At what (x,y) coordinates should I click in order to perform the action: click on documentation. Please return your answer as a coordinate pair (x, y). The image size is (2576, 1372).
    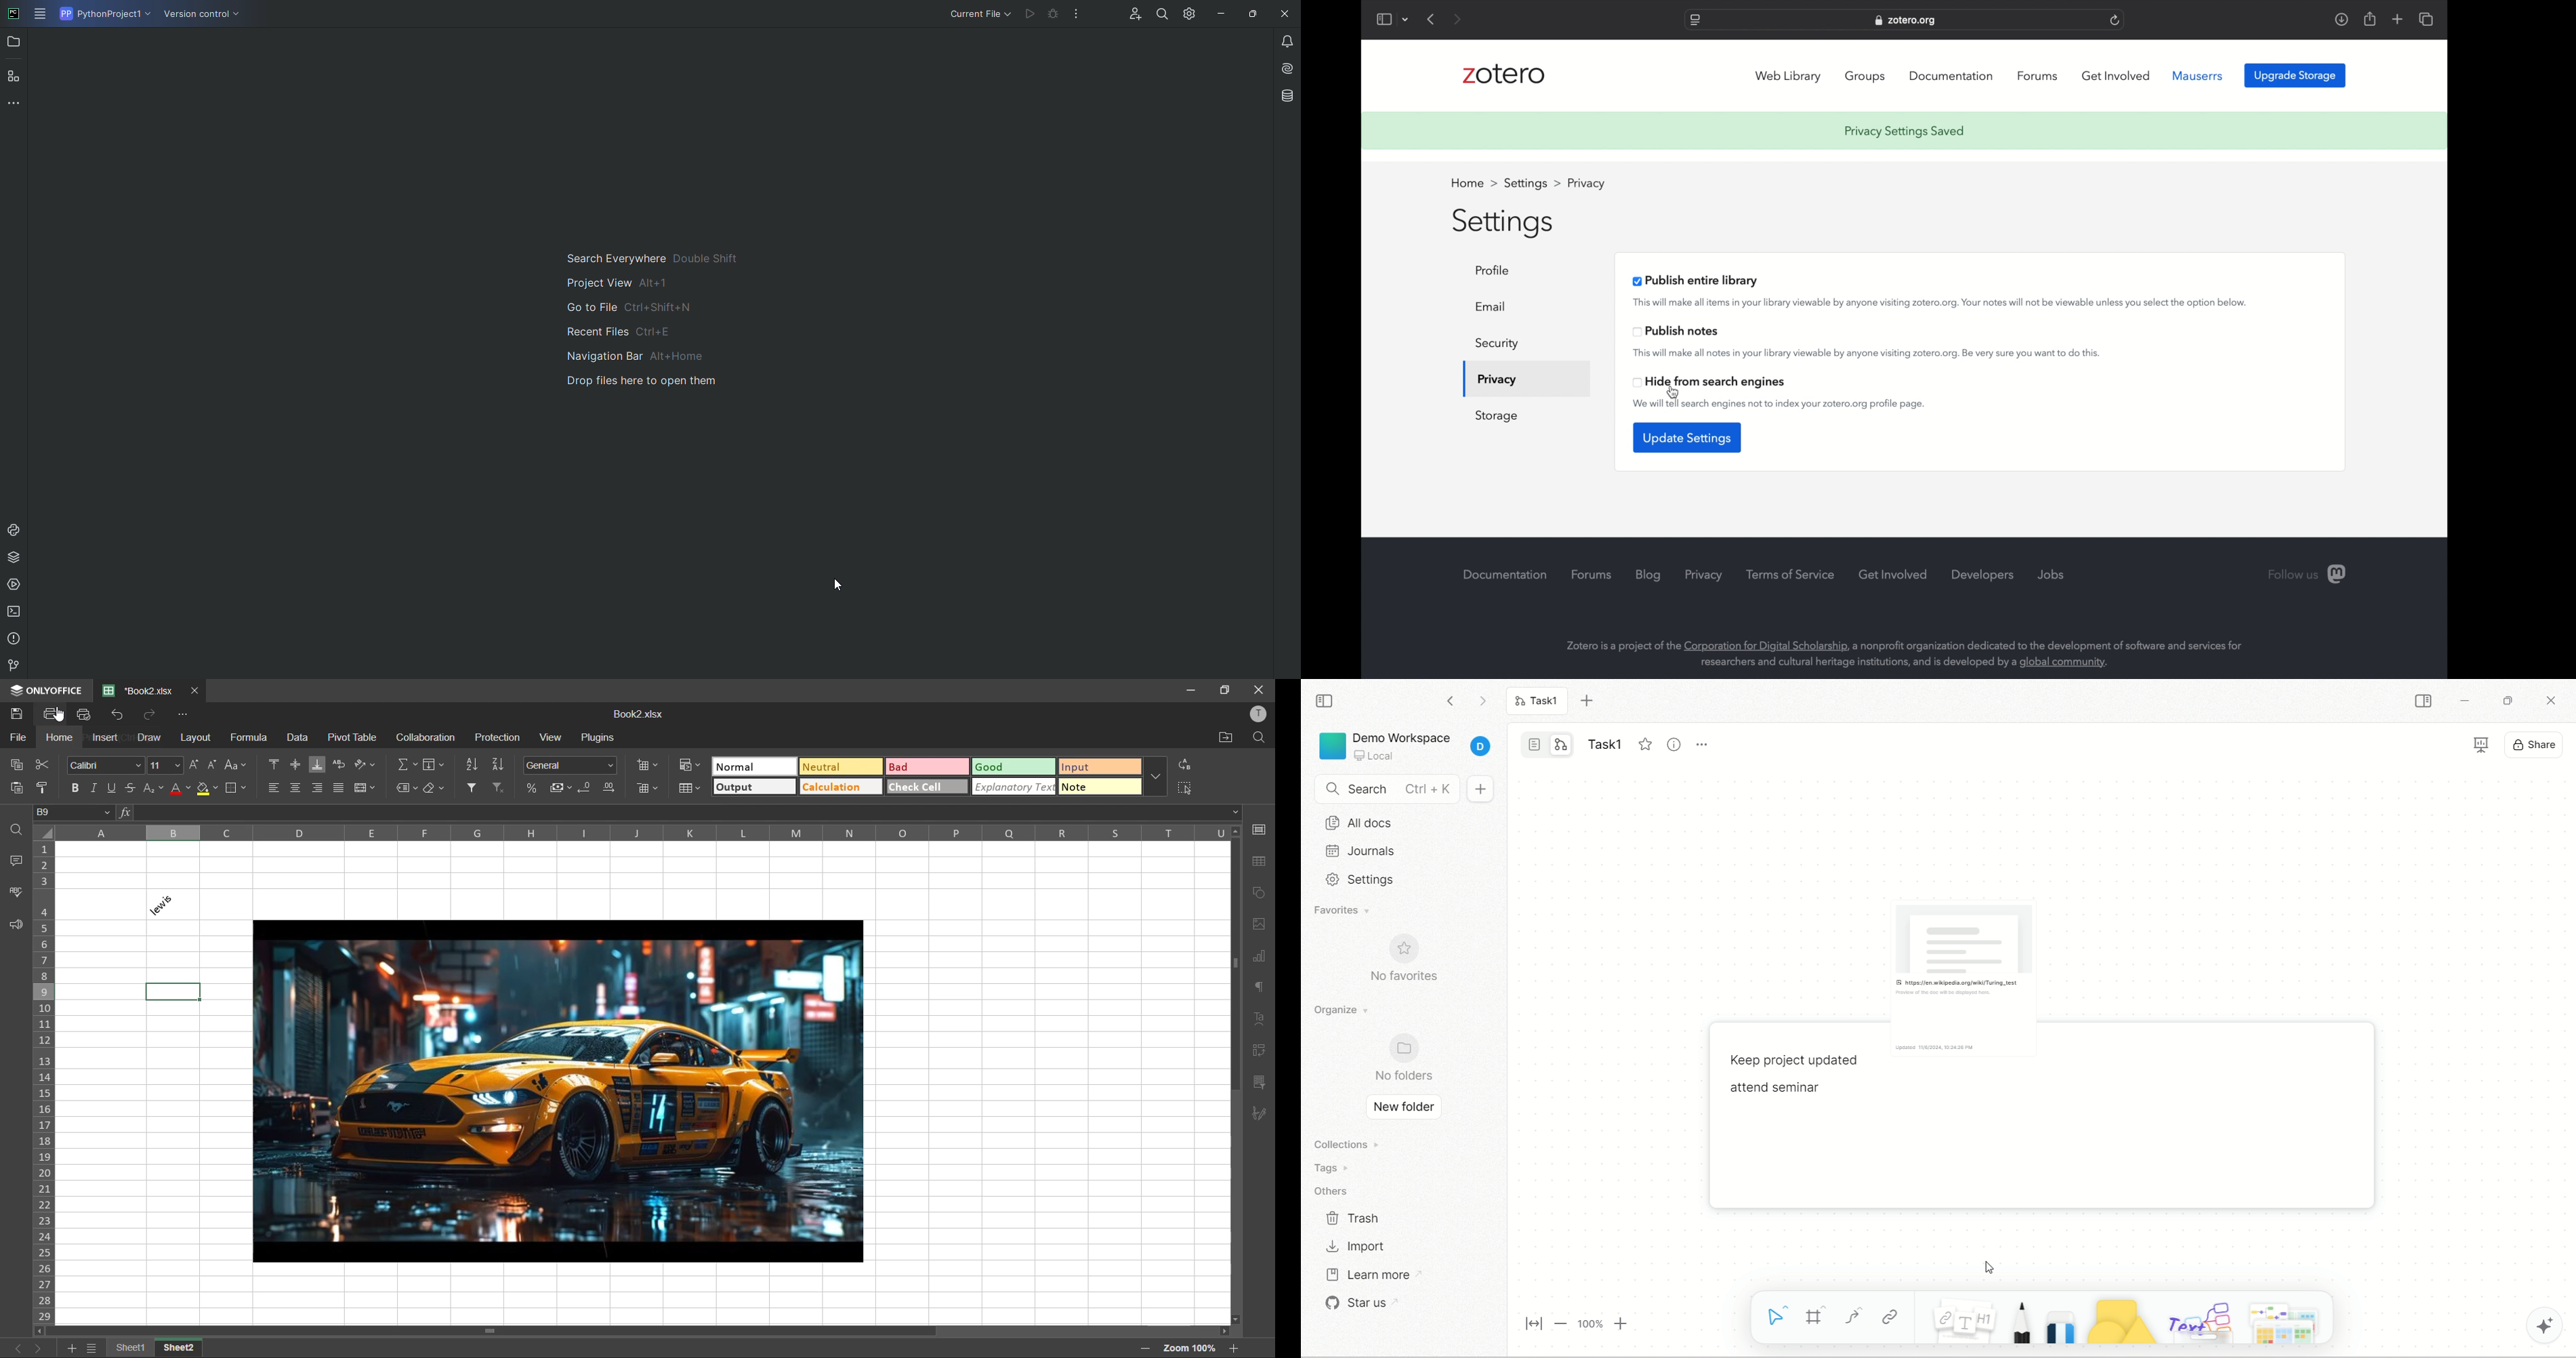
    Looking at the image, I should click on (1507, 575).